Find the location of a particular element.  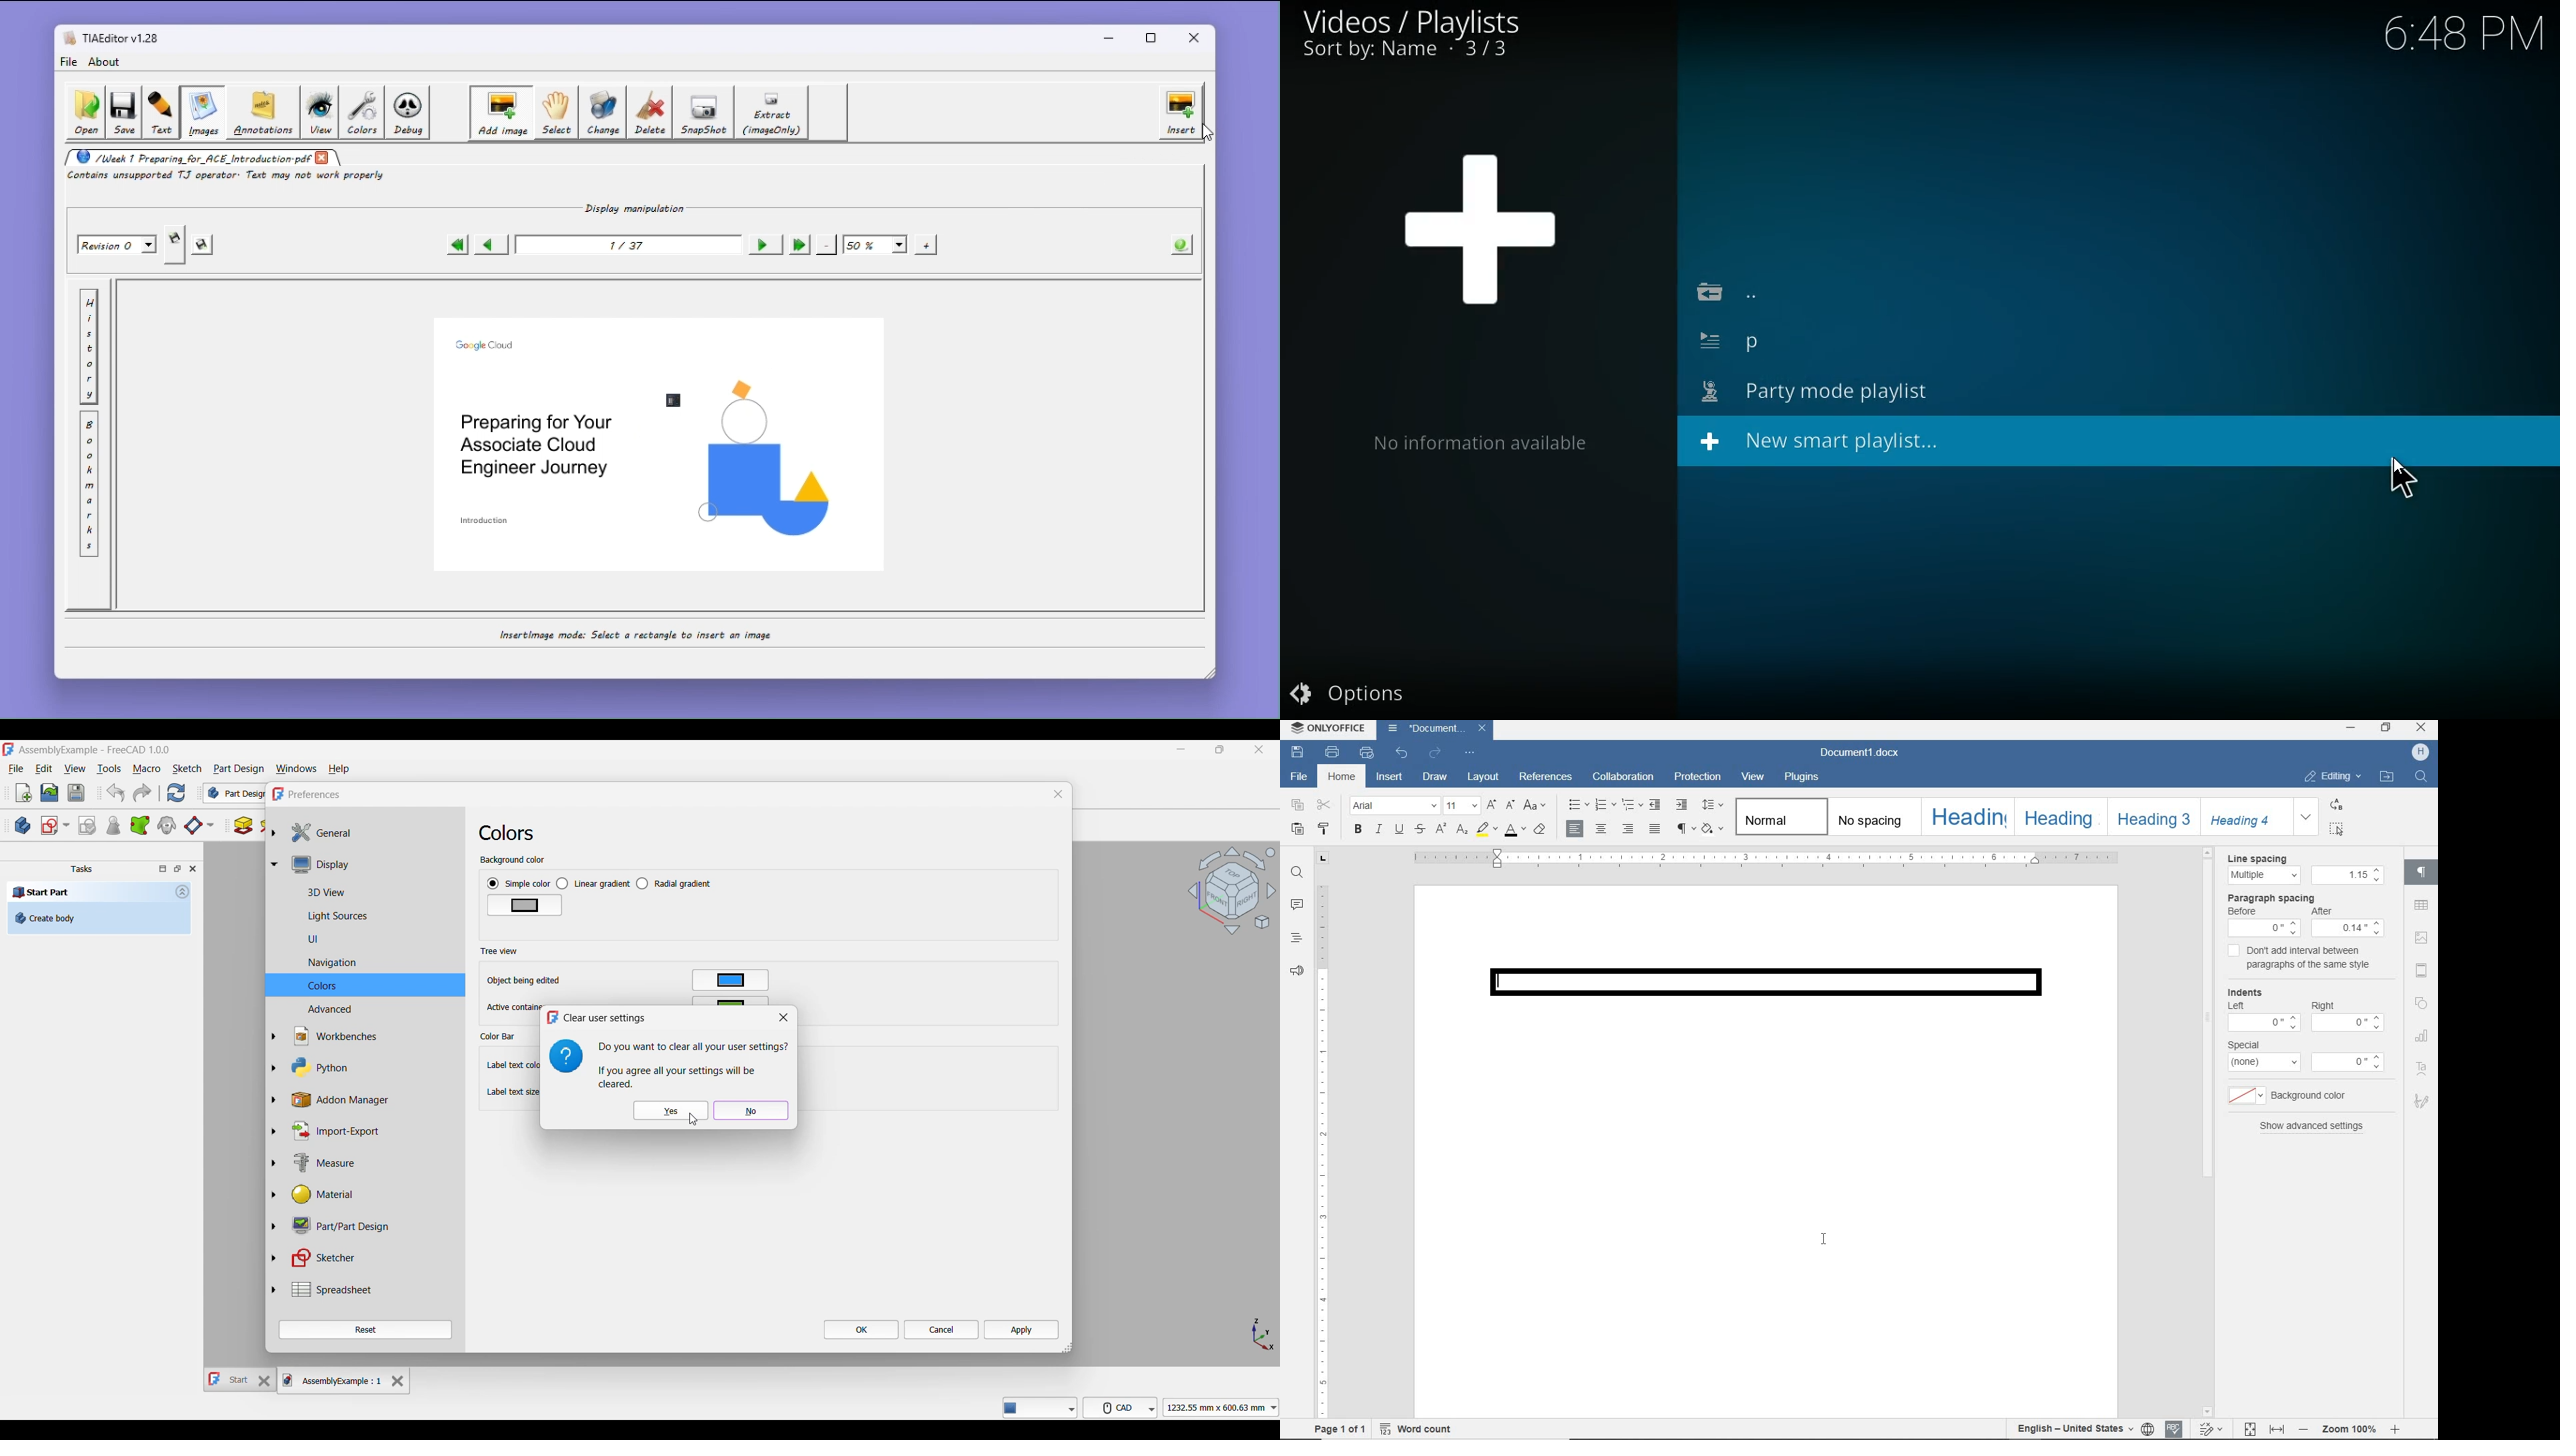

subscript is located at coordinates (1460, 830).